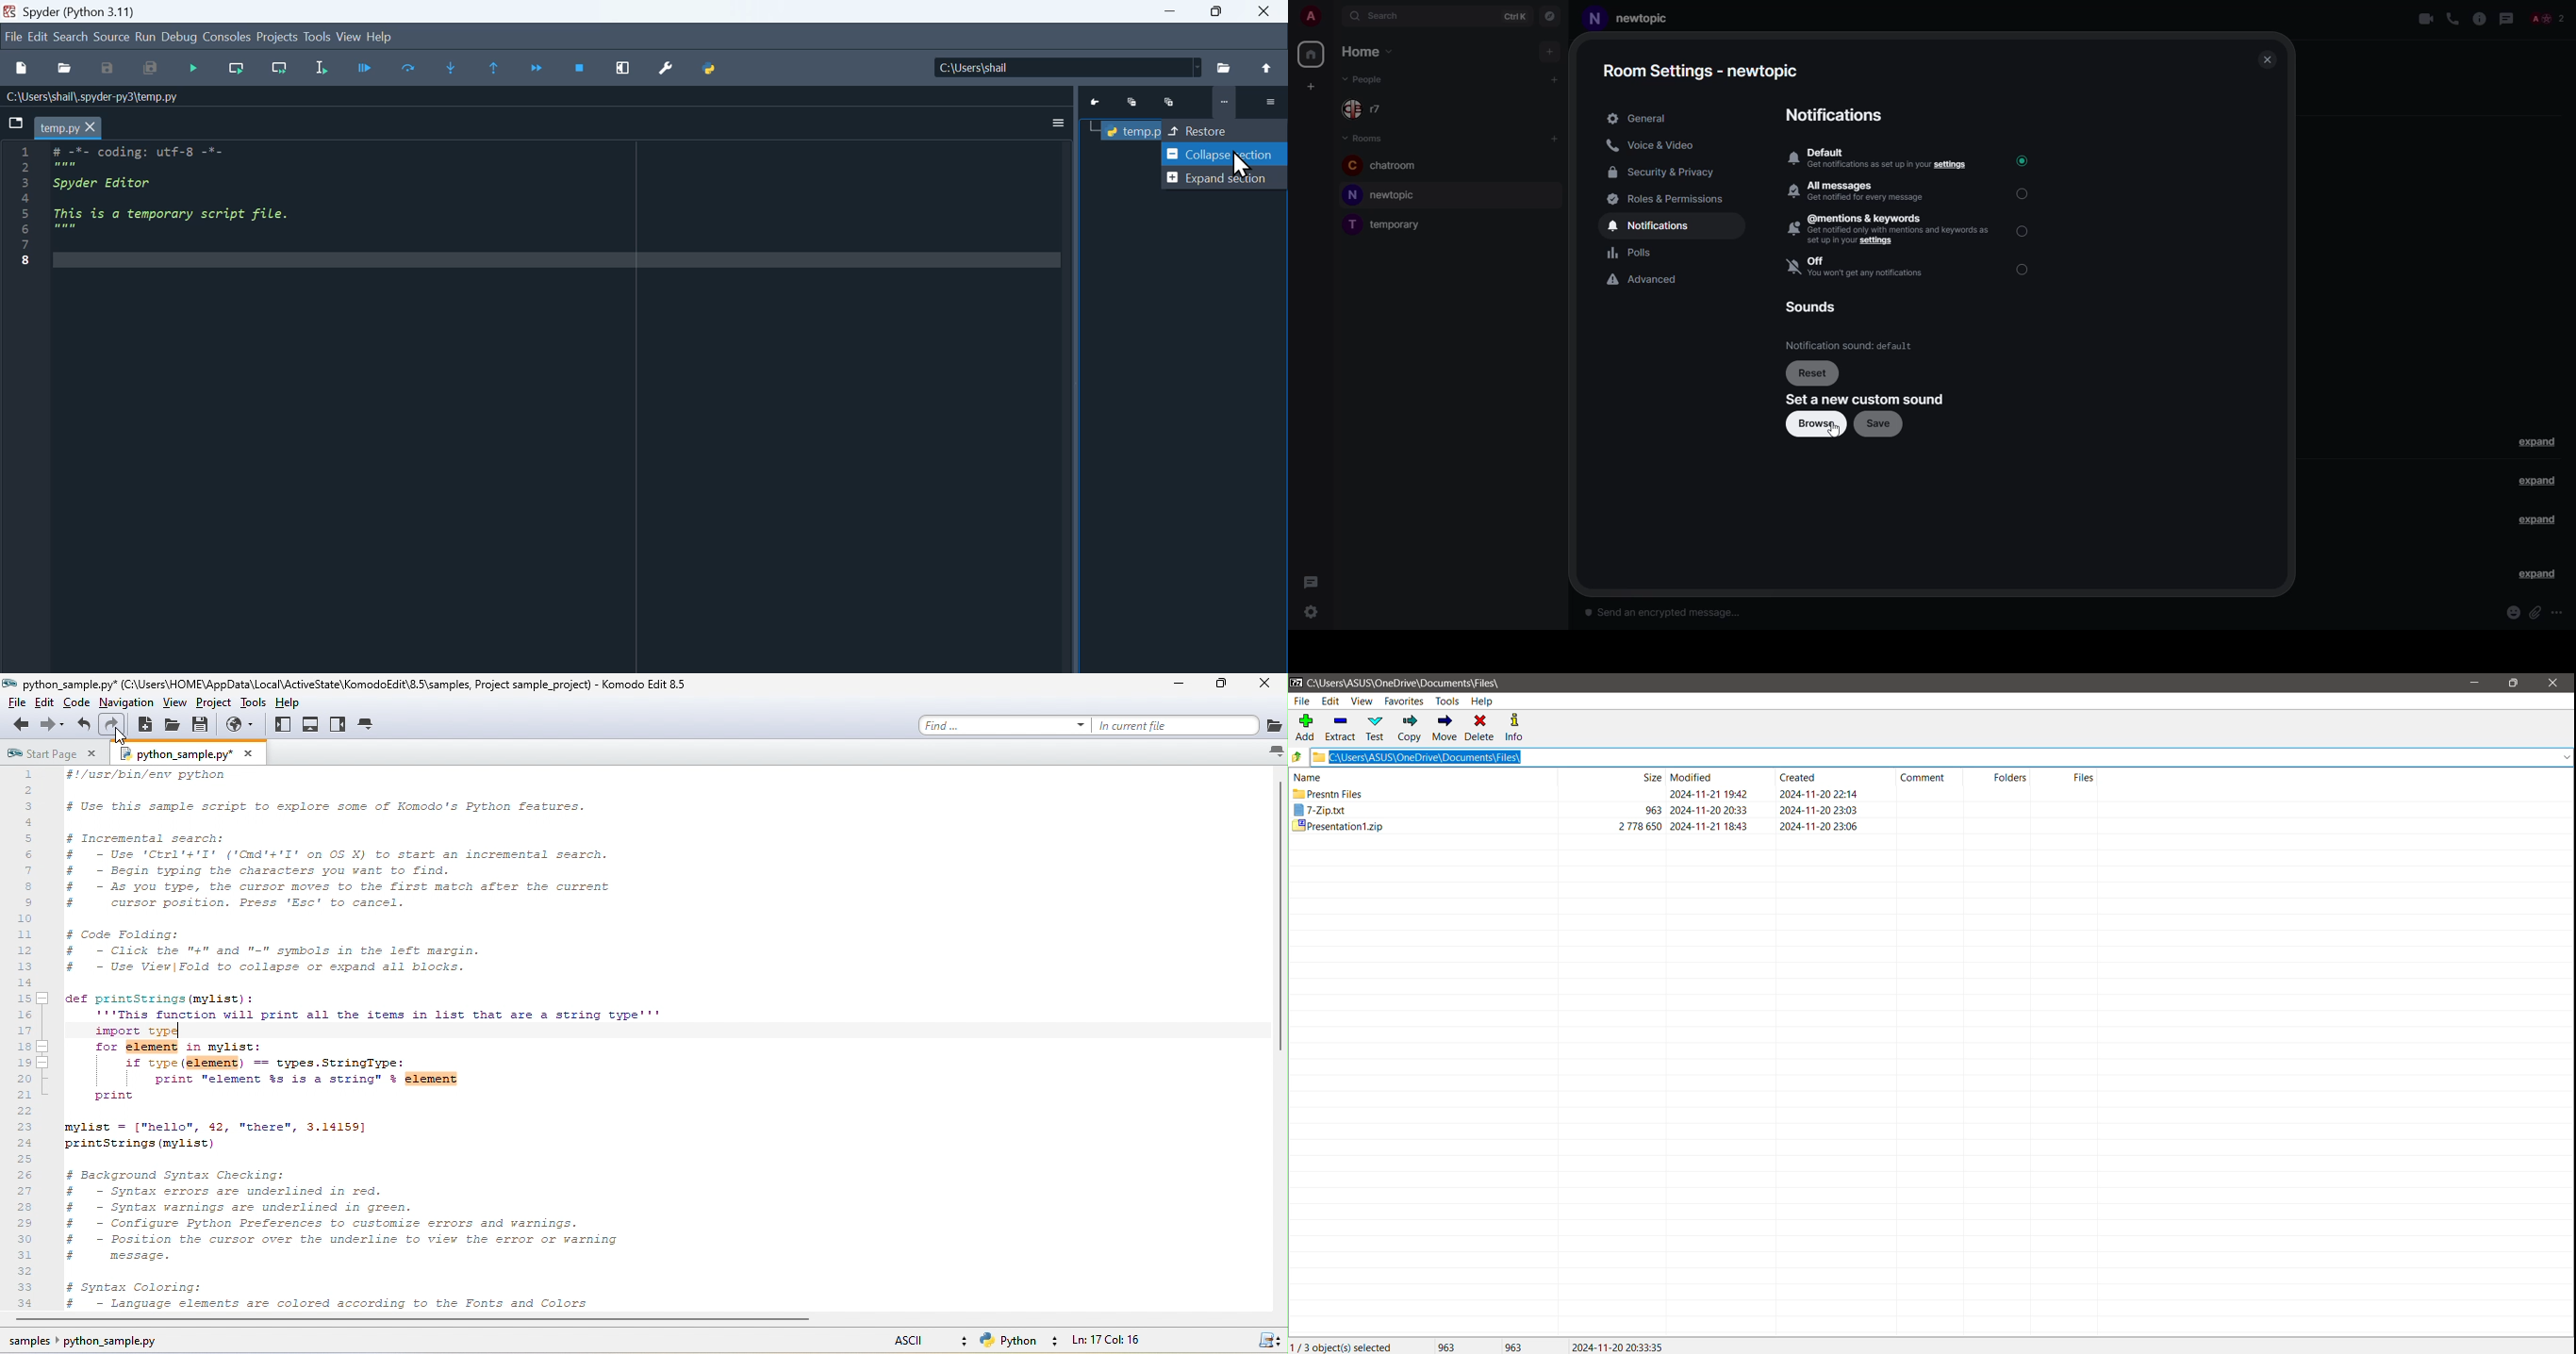 This screenshot has height=1372, width=2576. What do you see at coordinates (2476, 683) in the screenshot?
I see `Minimize` at bounding box center [2476, 683].